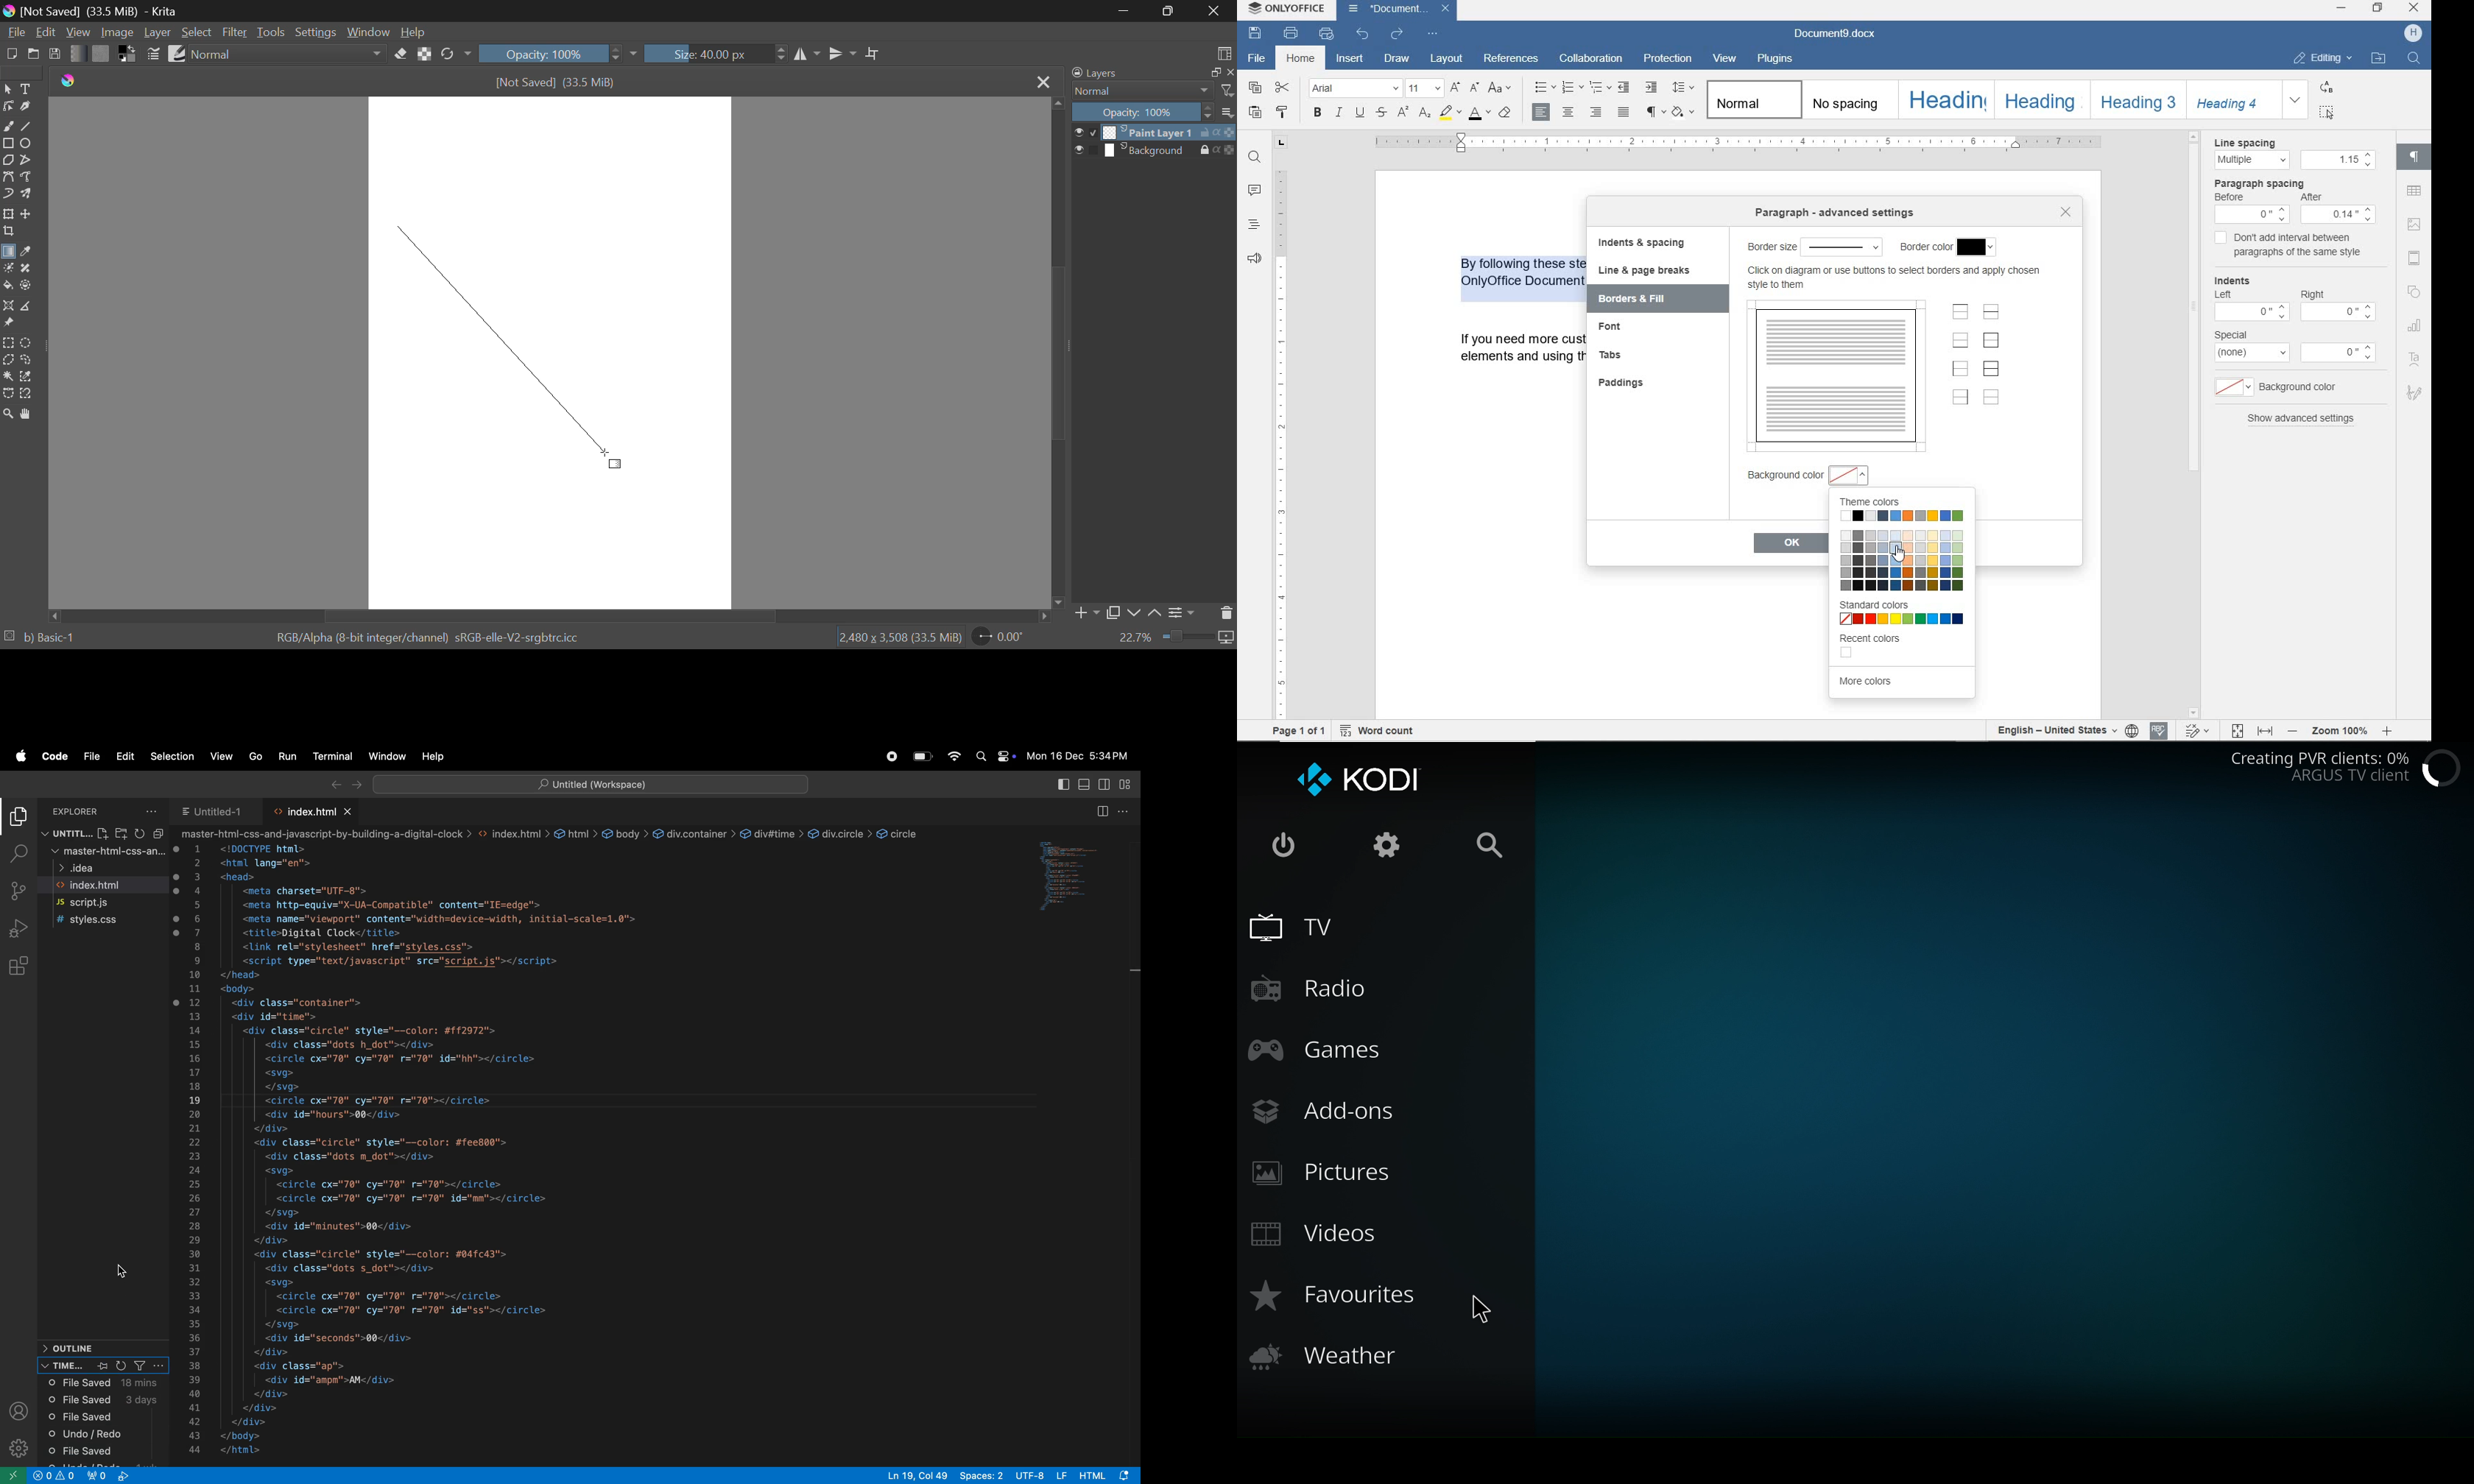 The image size is (2492, 1484). What do you see at coordinates (1087, 132) in the screenshot?
I see `preview` at bounding box center [1087, 132].